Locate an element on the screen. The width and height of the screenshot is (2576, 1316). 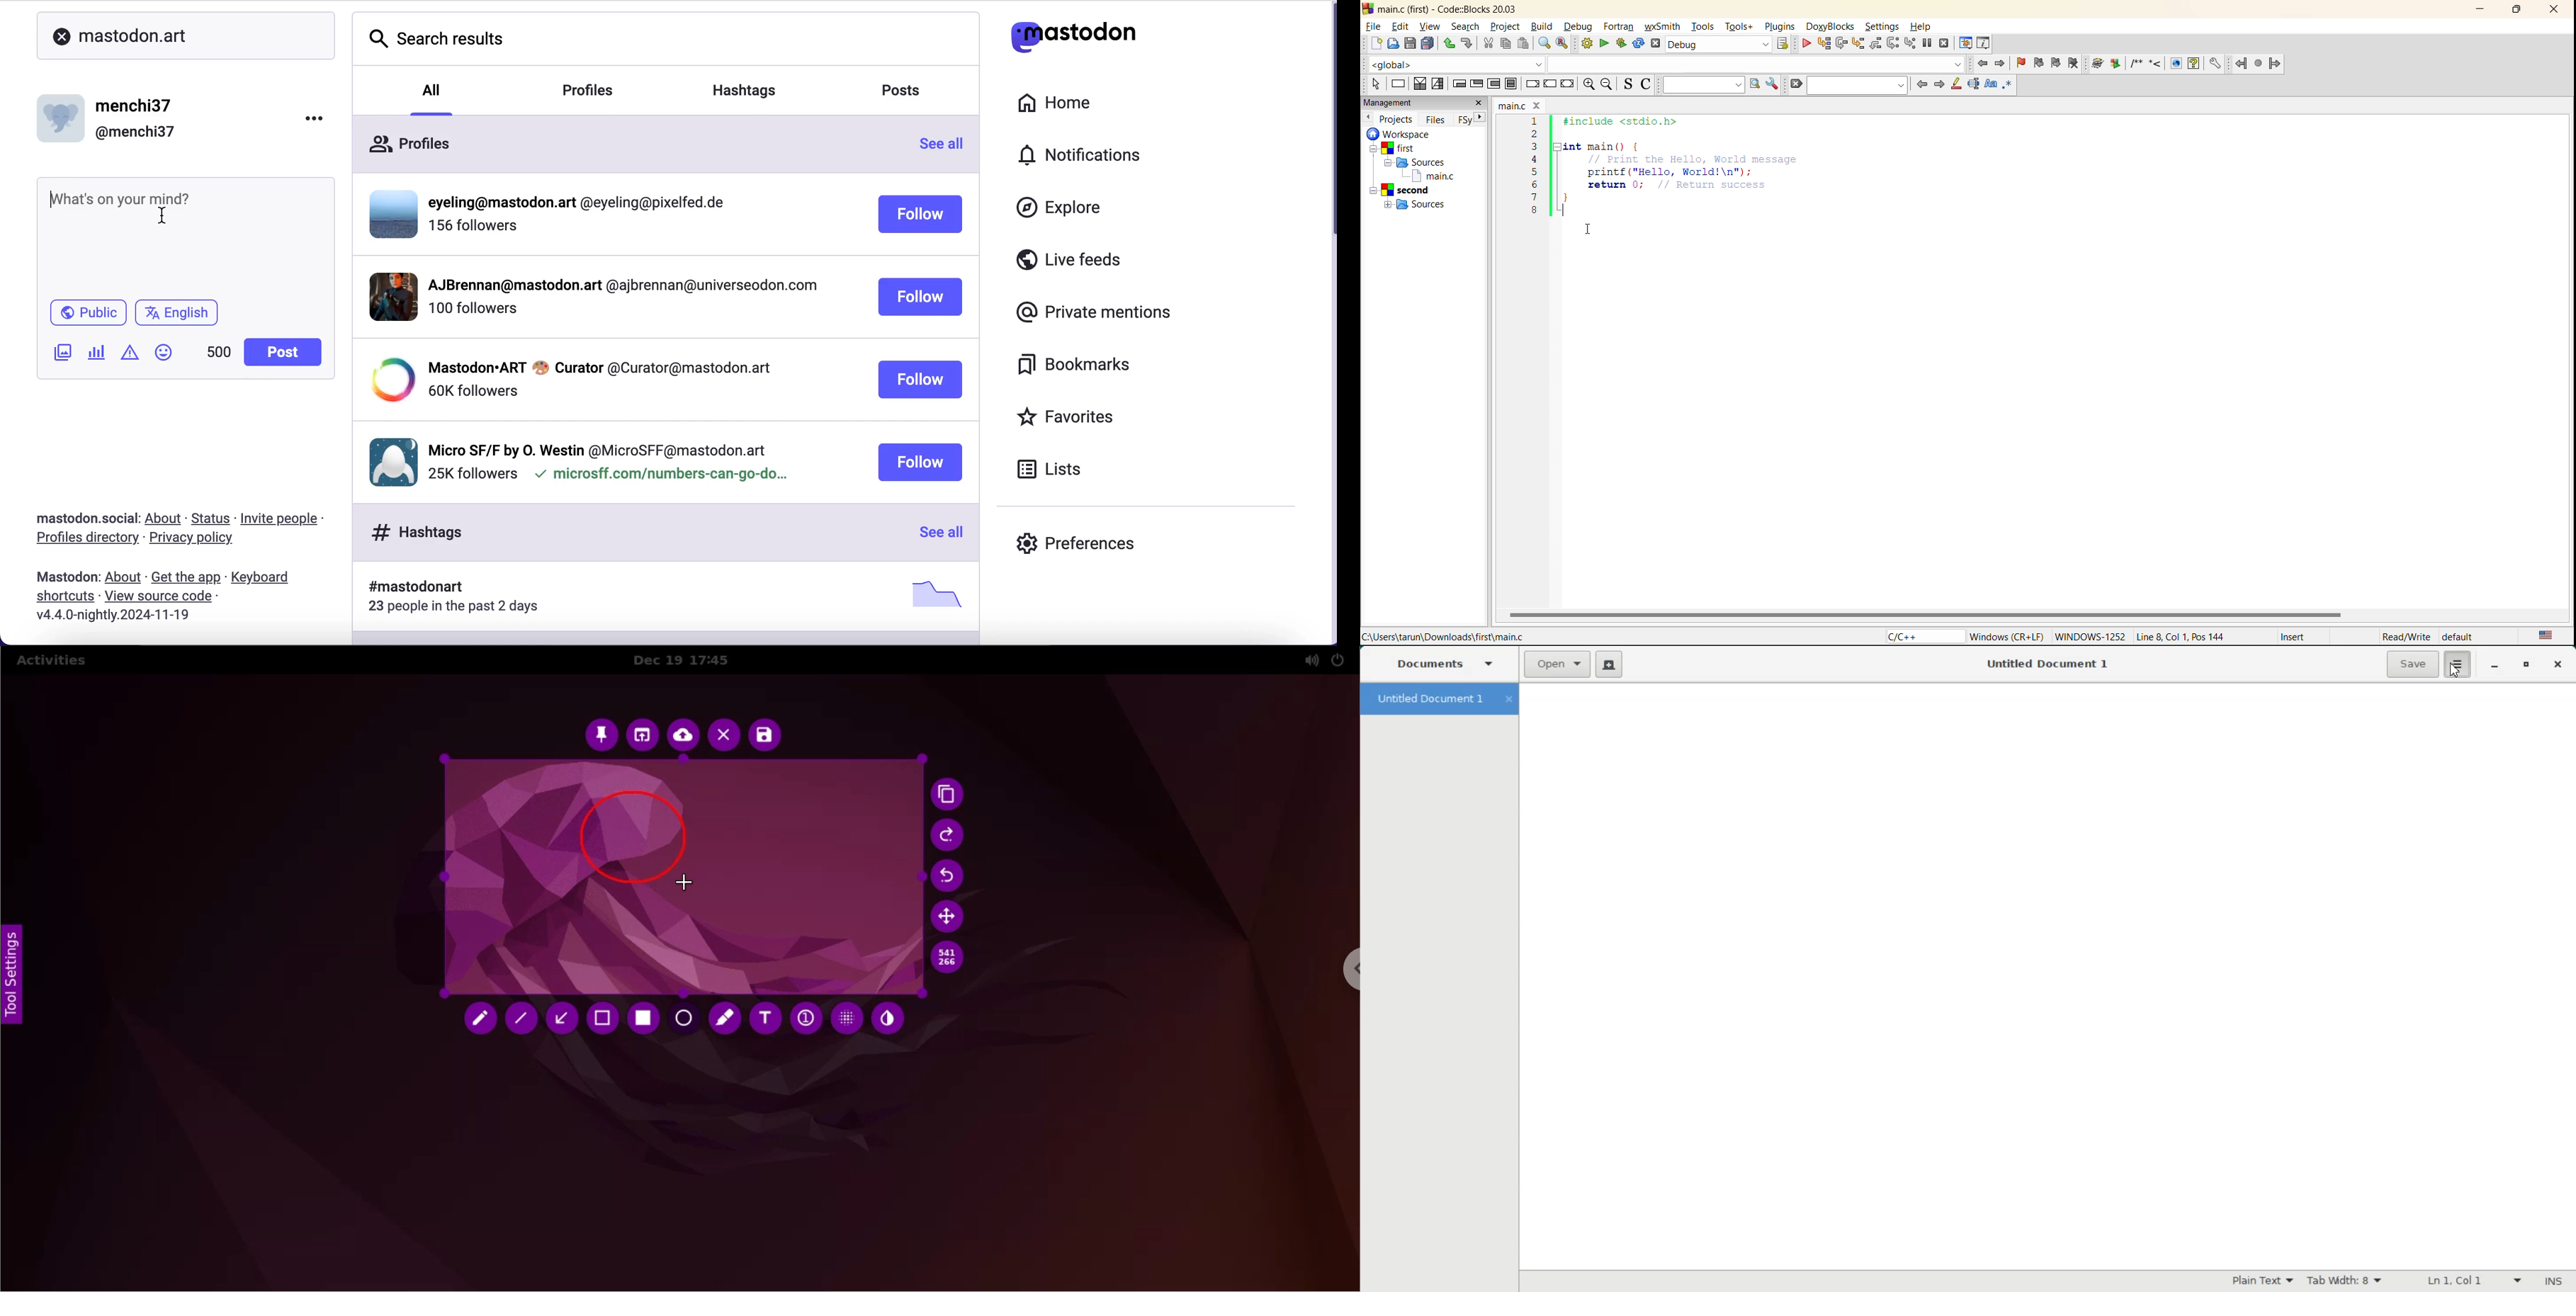
use regex is located at coordinates (2009, 85).